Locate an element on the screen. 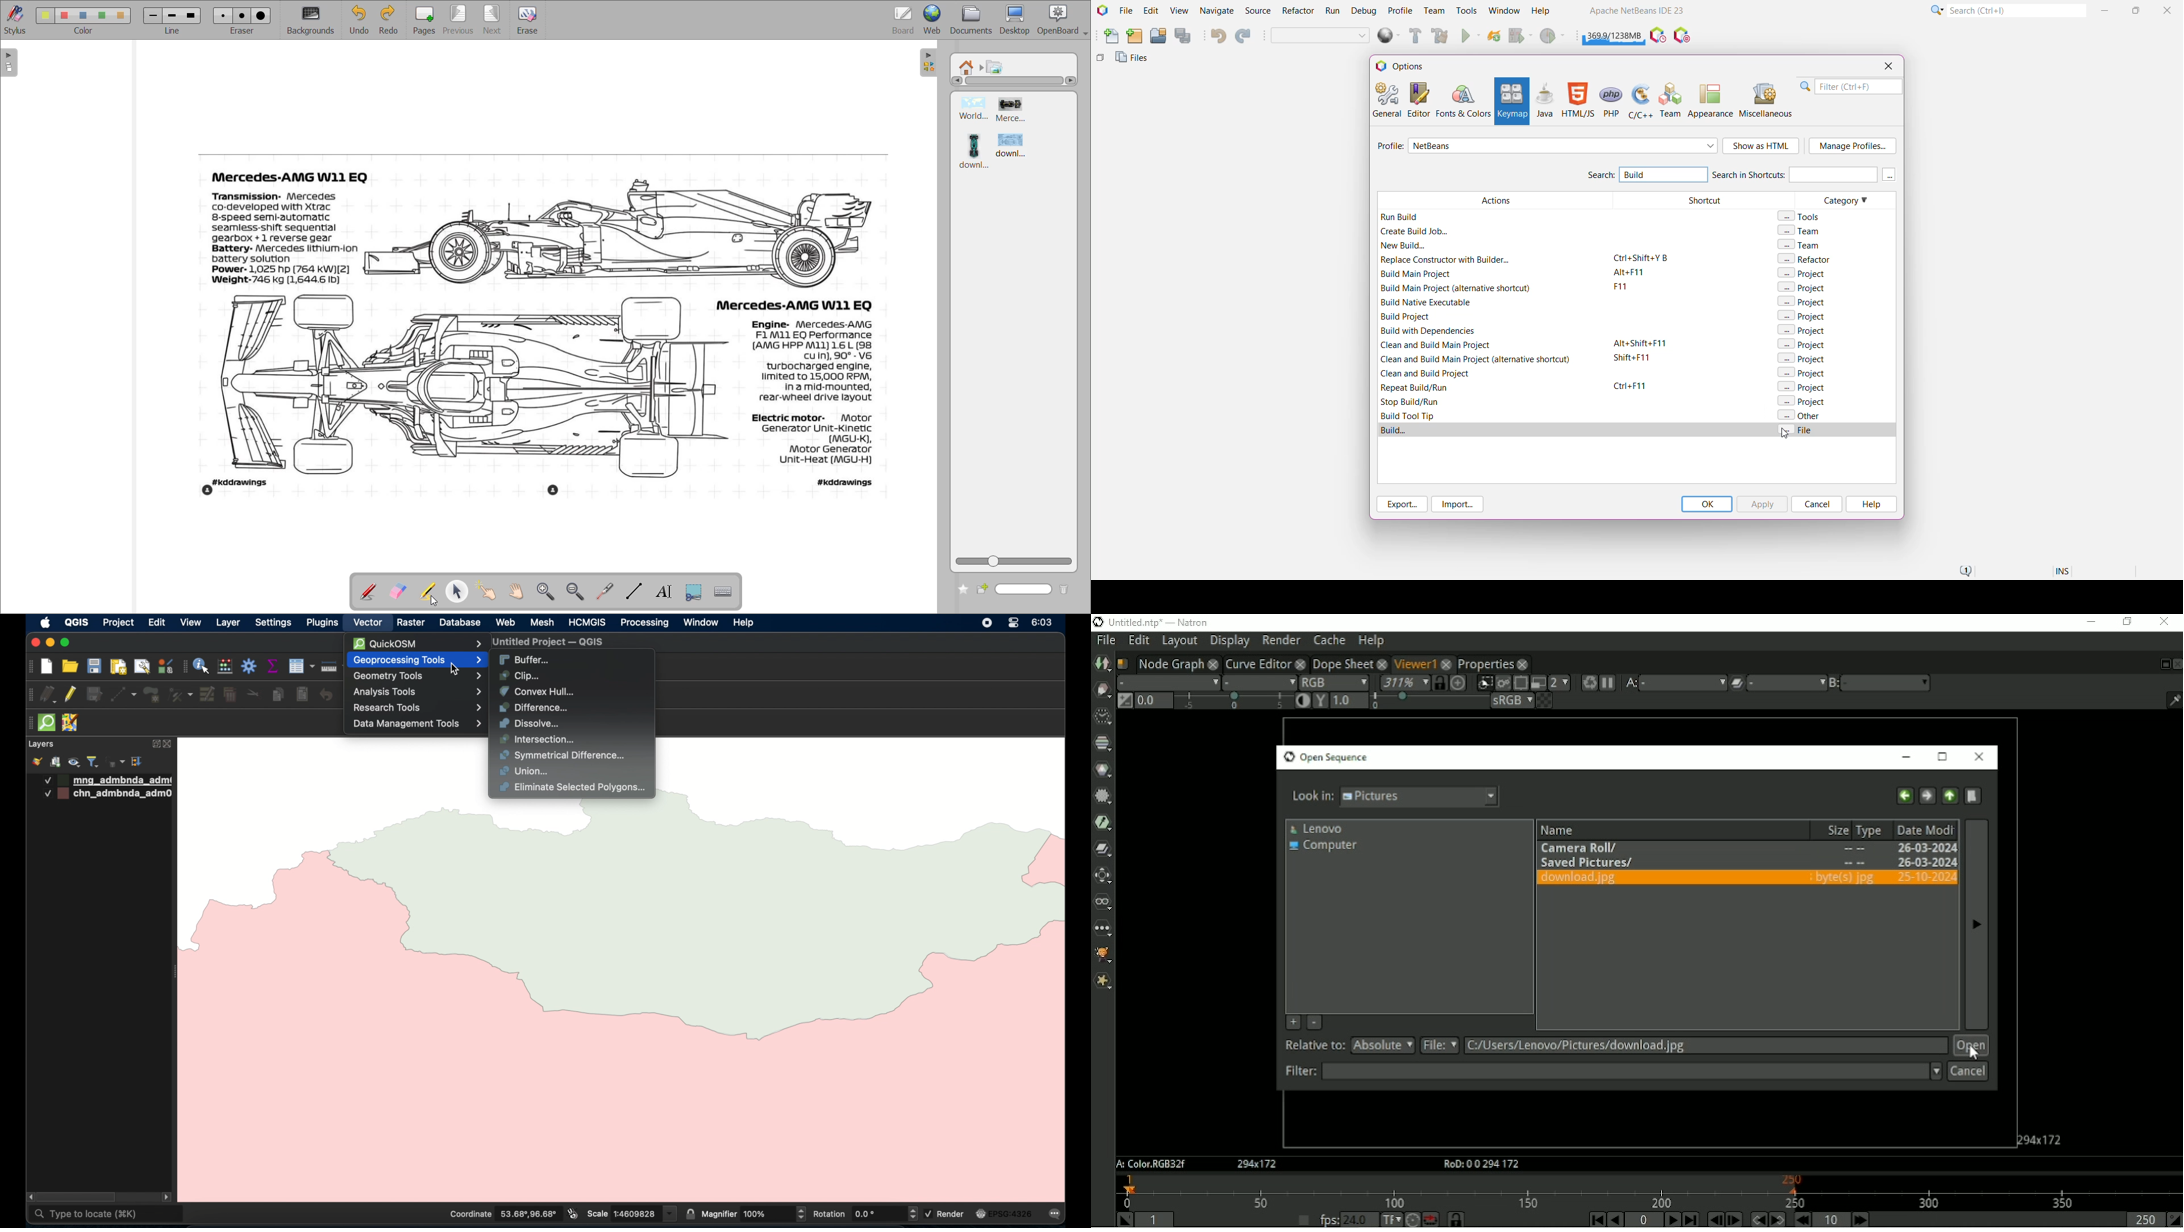 The width and height of the screenshot is (2184, 1232). Export is located at coordinates (1400, 504).